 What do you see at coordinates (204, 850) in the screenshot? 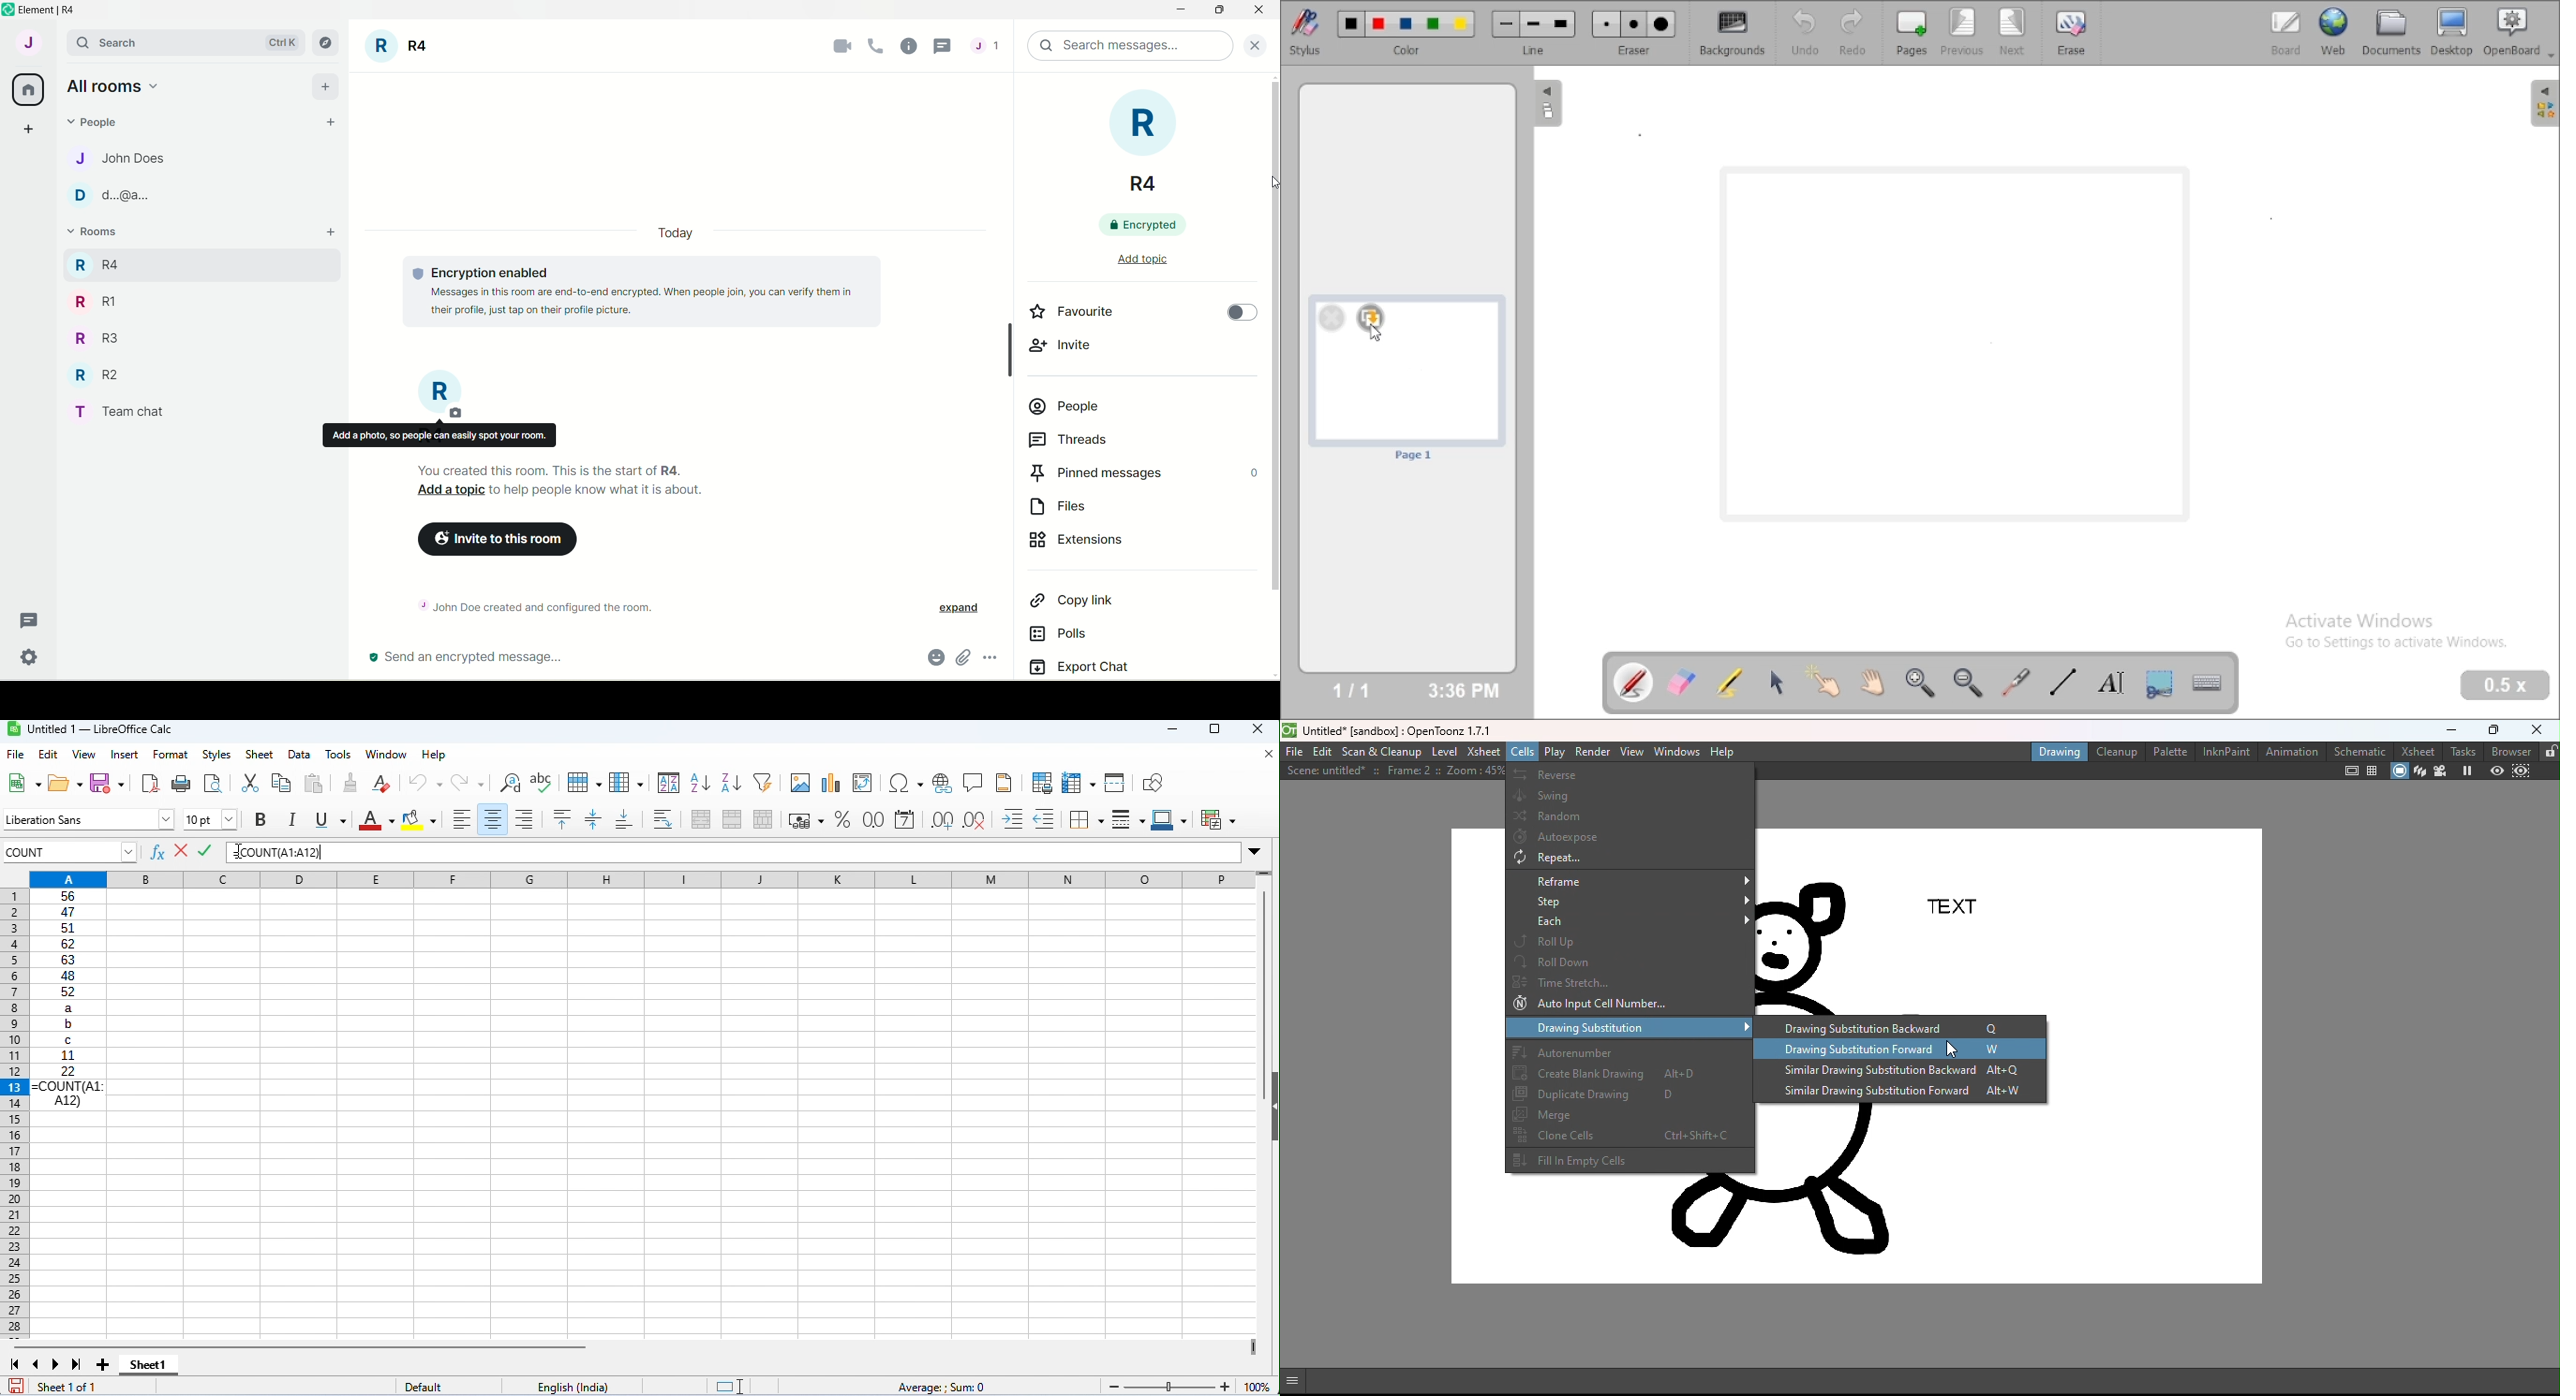
I see `accept` at bounding box center [204, 850].